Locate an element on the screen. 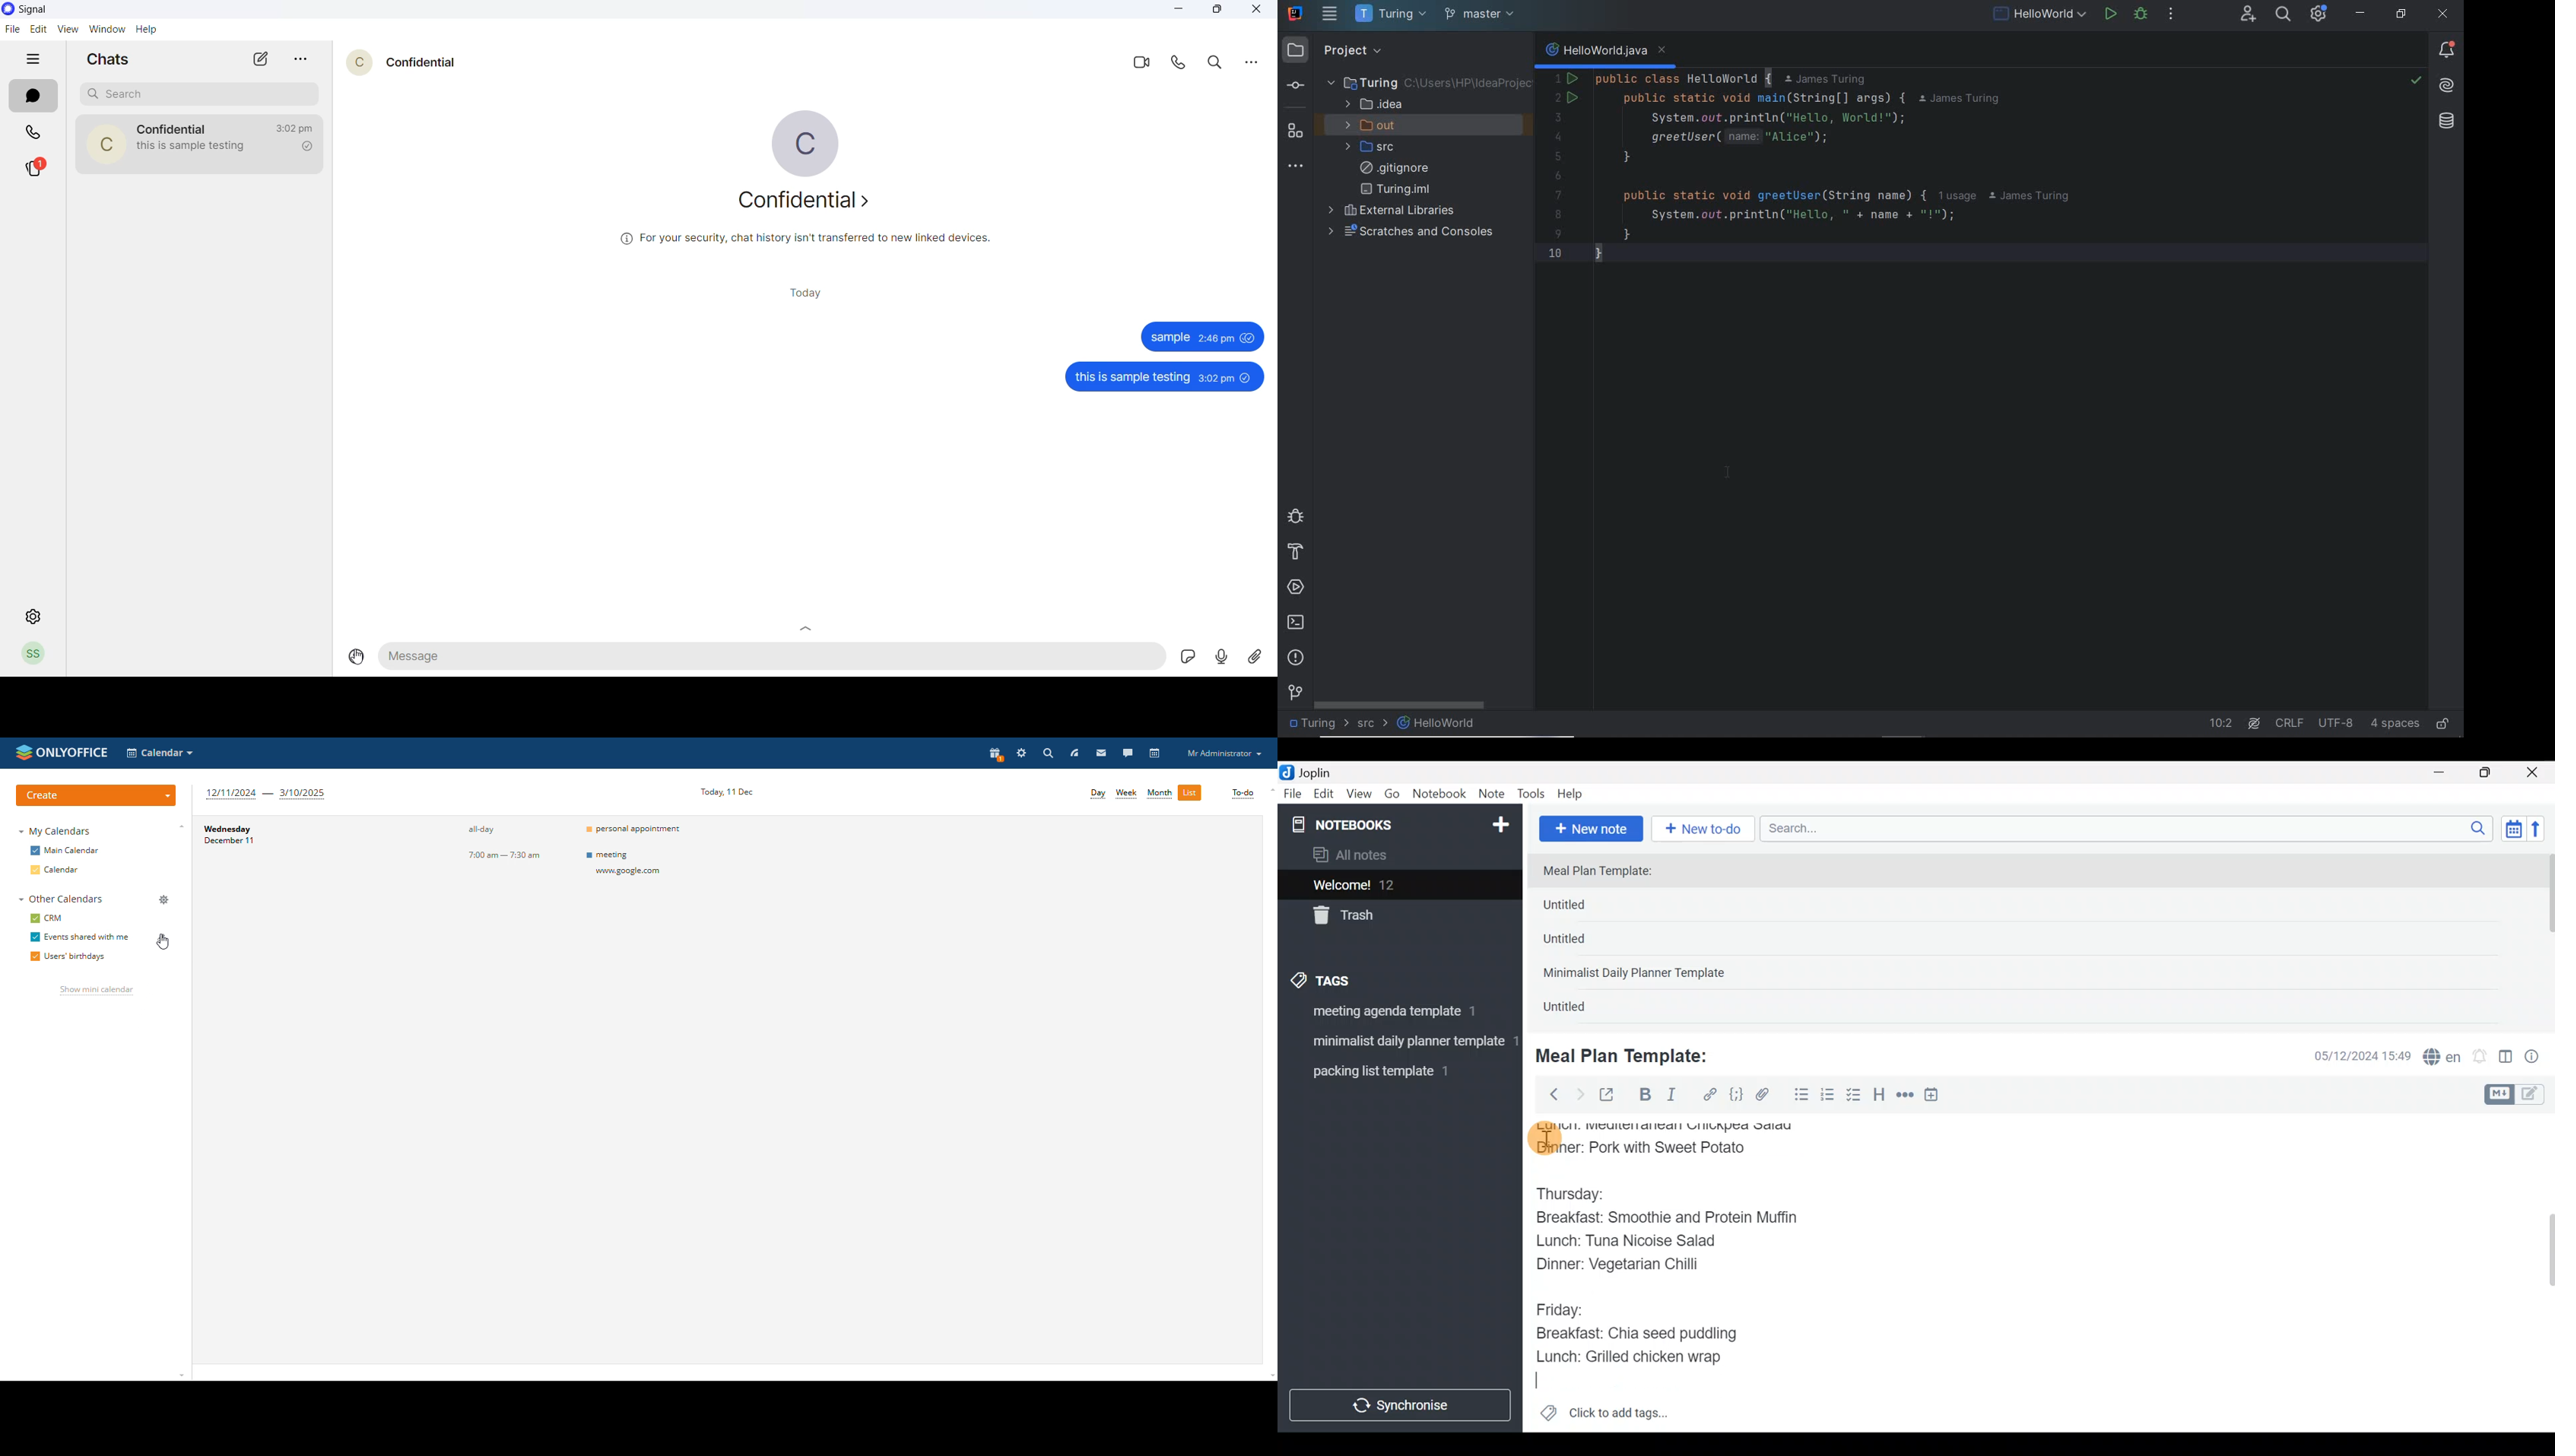 This screenshot has height=1456, width=2576. Insert time is located at coordinates (1938, 1097).